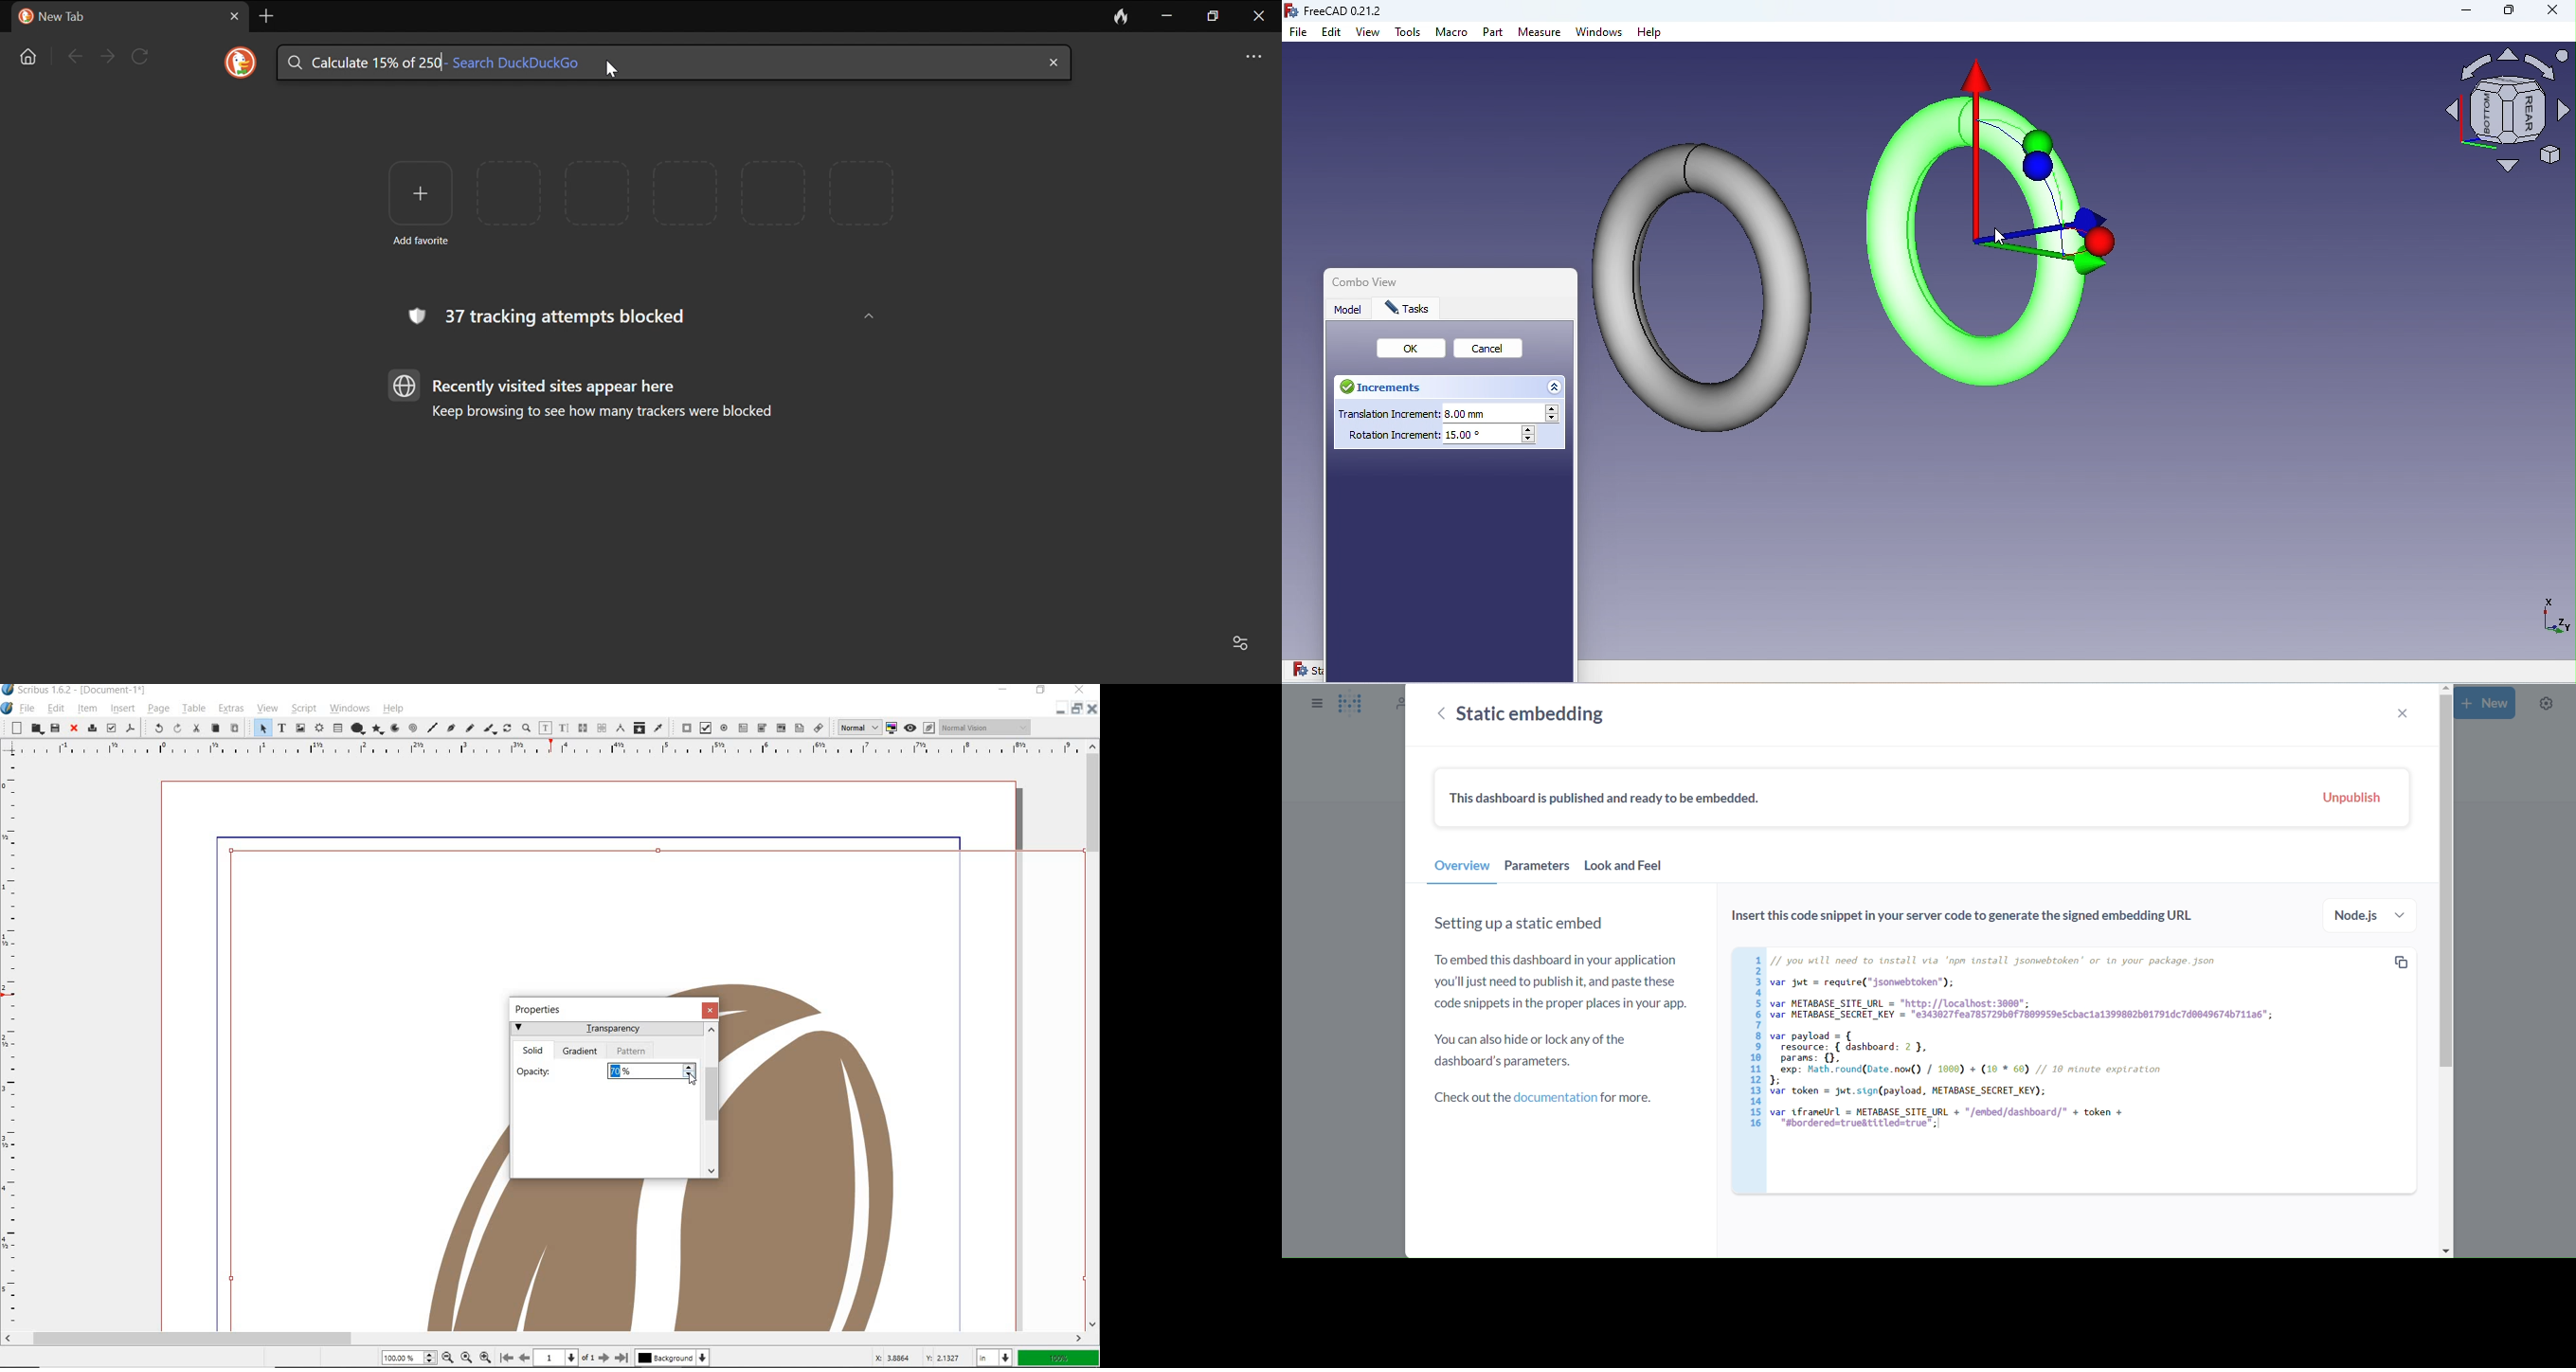  I want to click on Decrease translation increment, so click(1555, 420).